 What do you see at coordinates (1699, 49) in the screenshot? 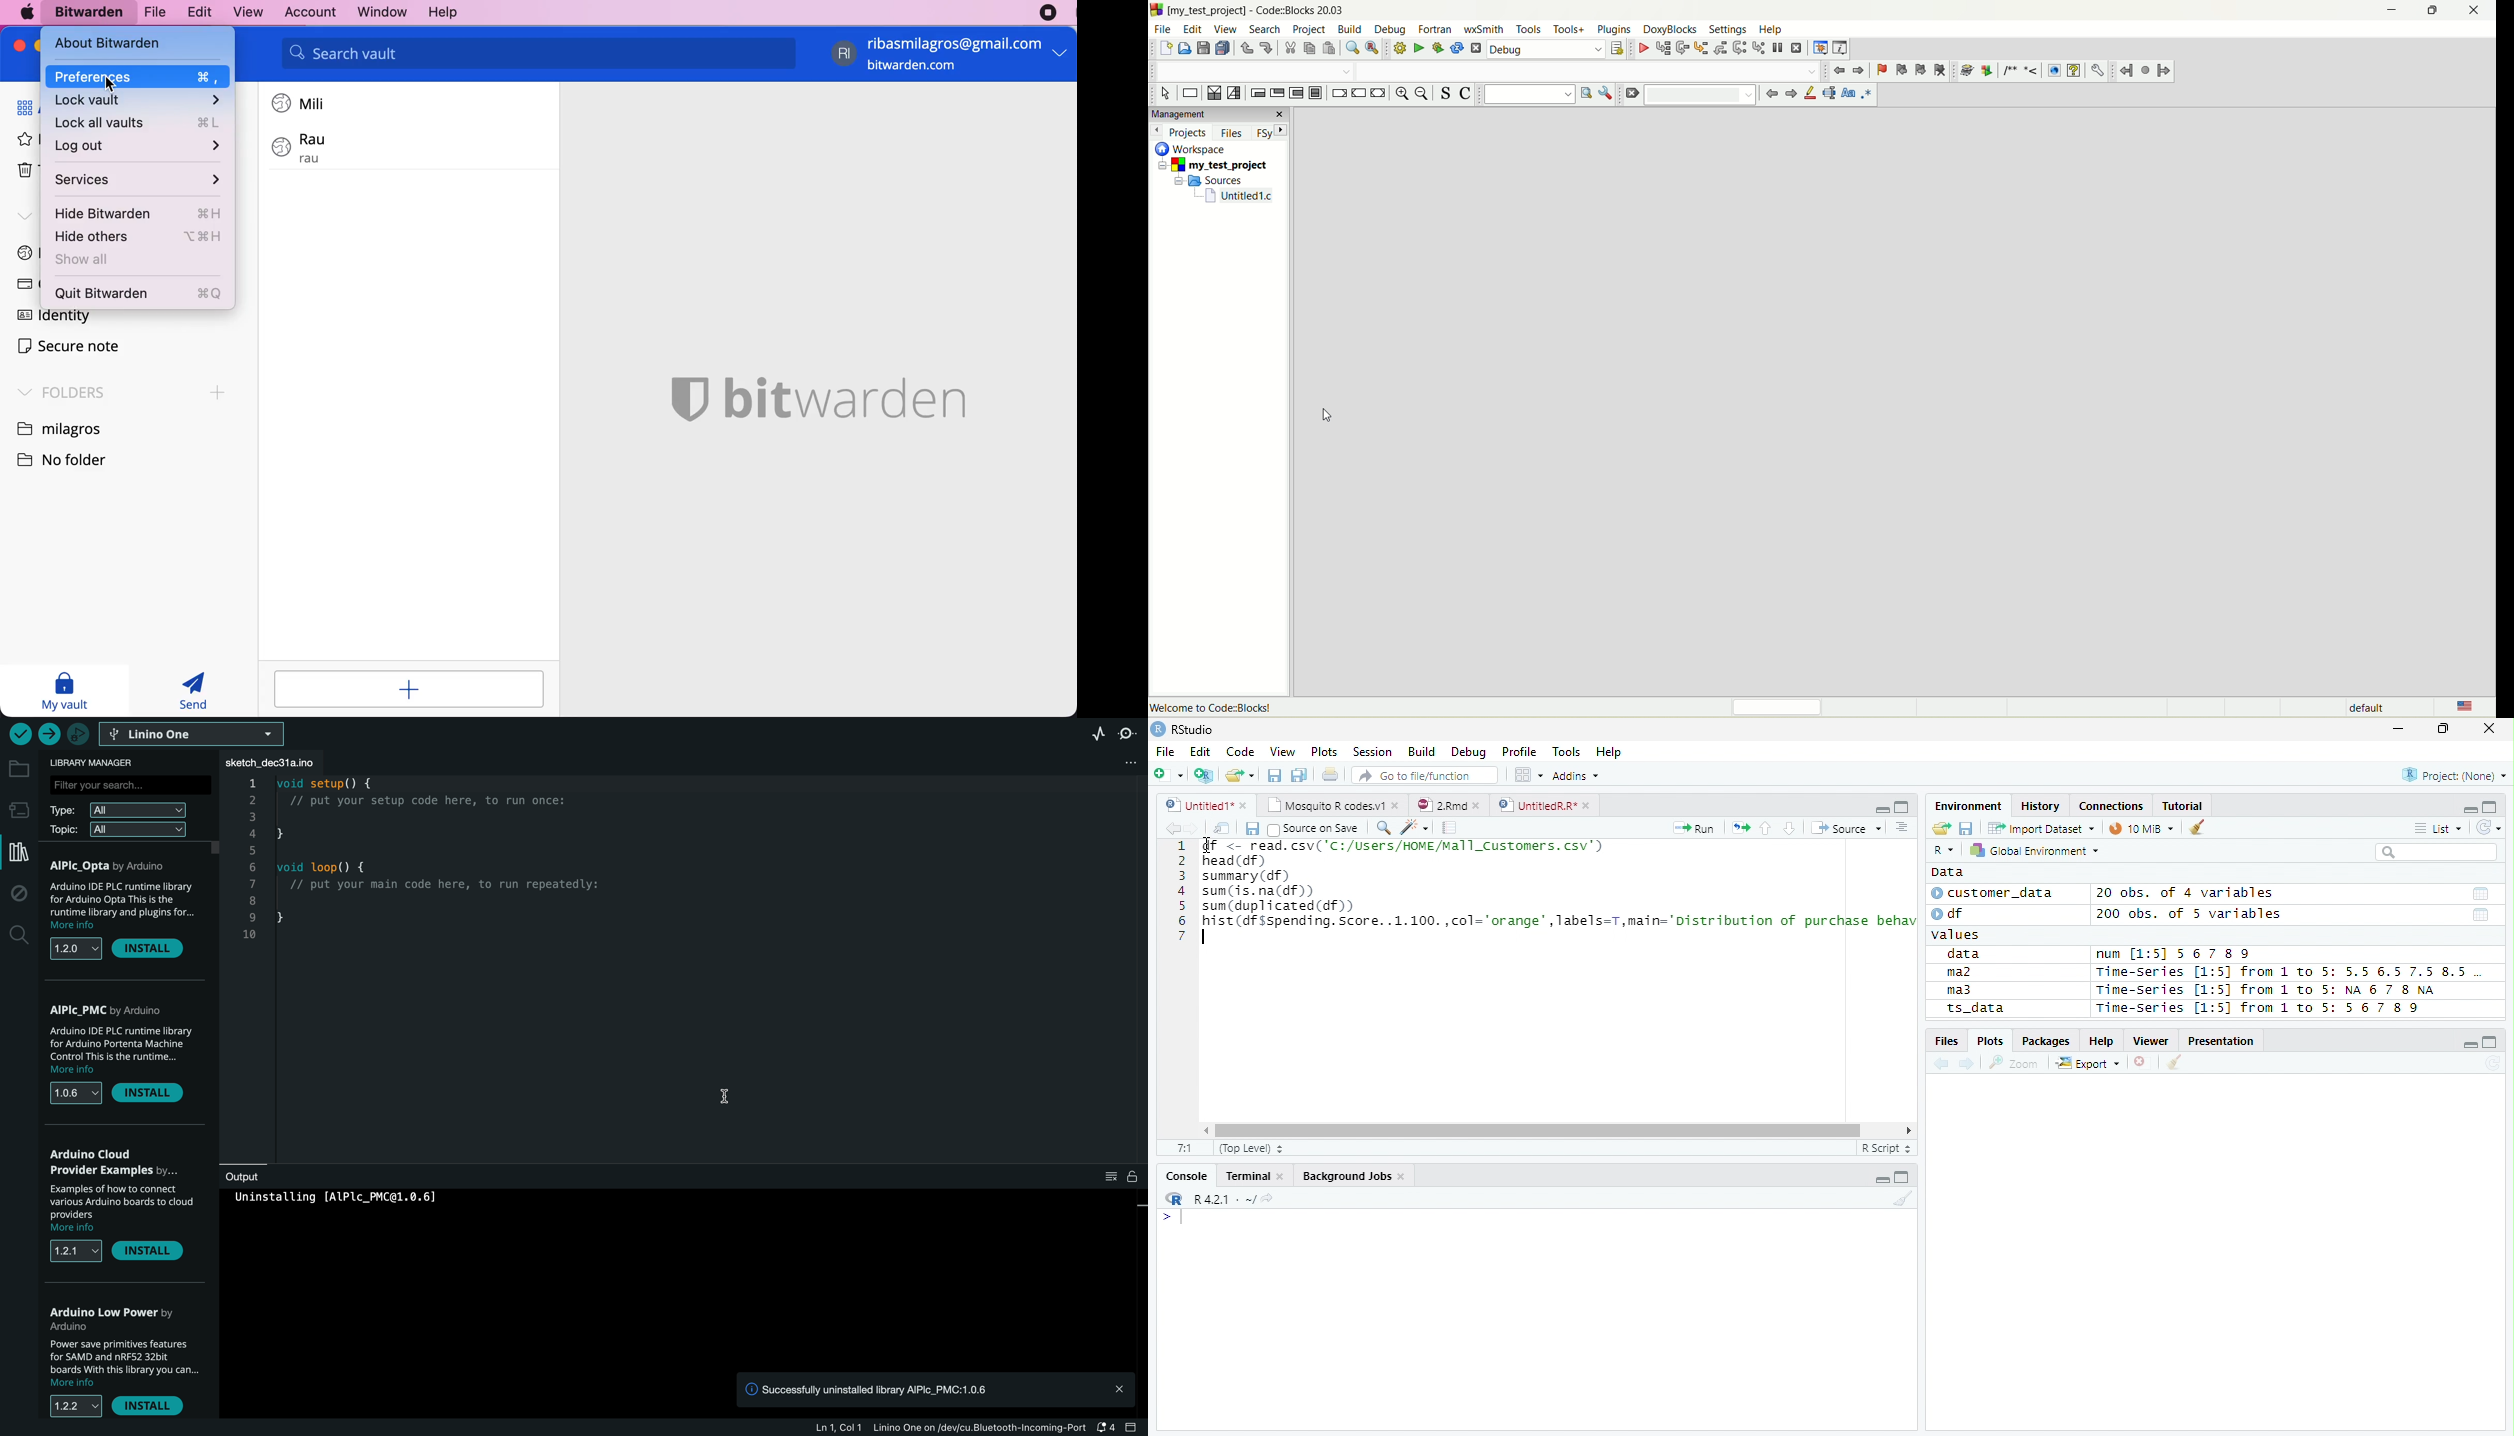
I see `step into` at bounding box center [1699, 49].